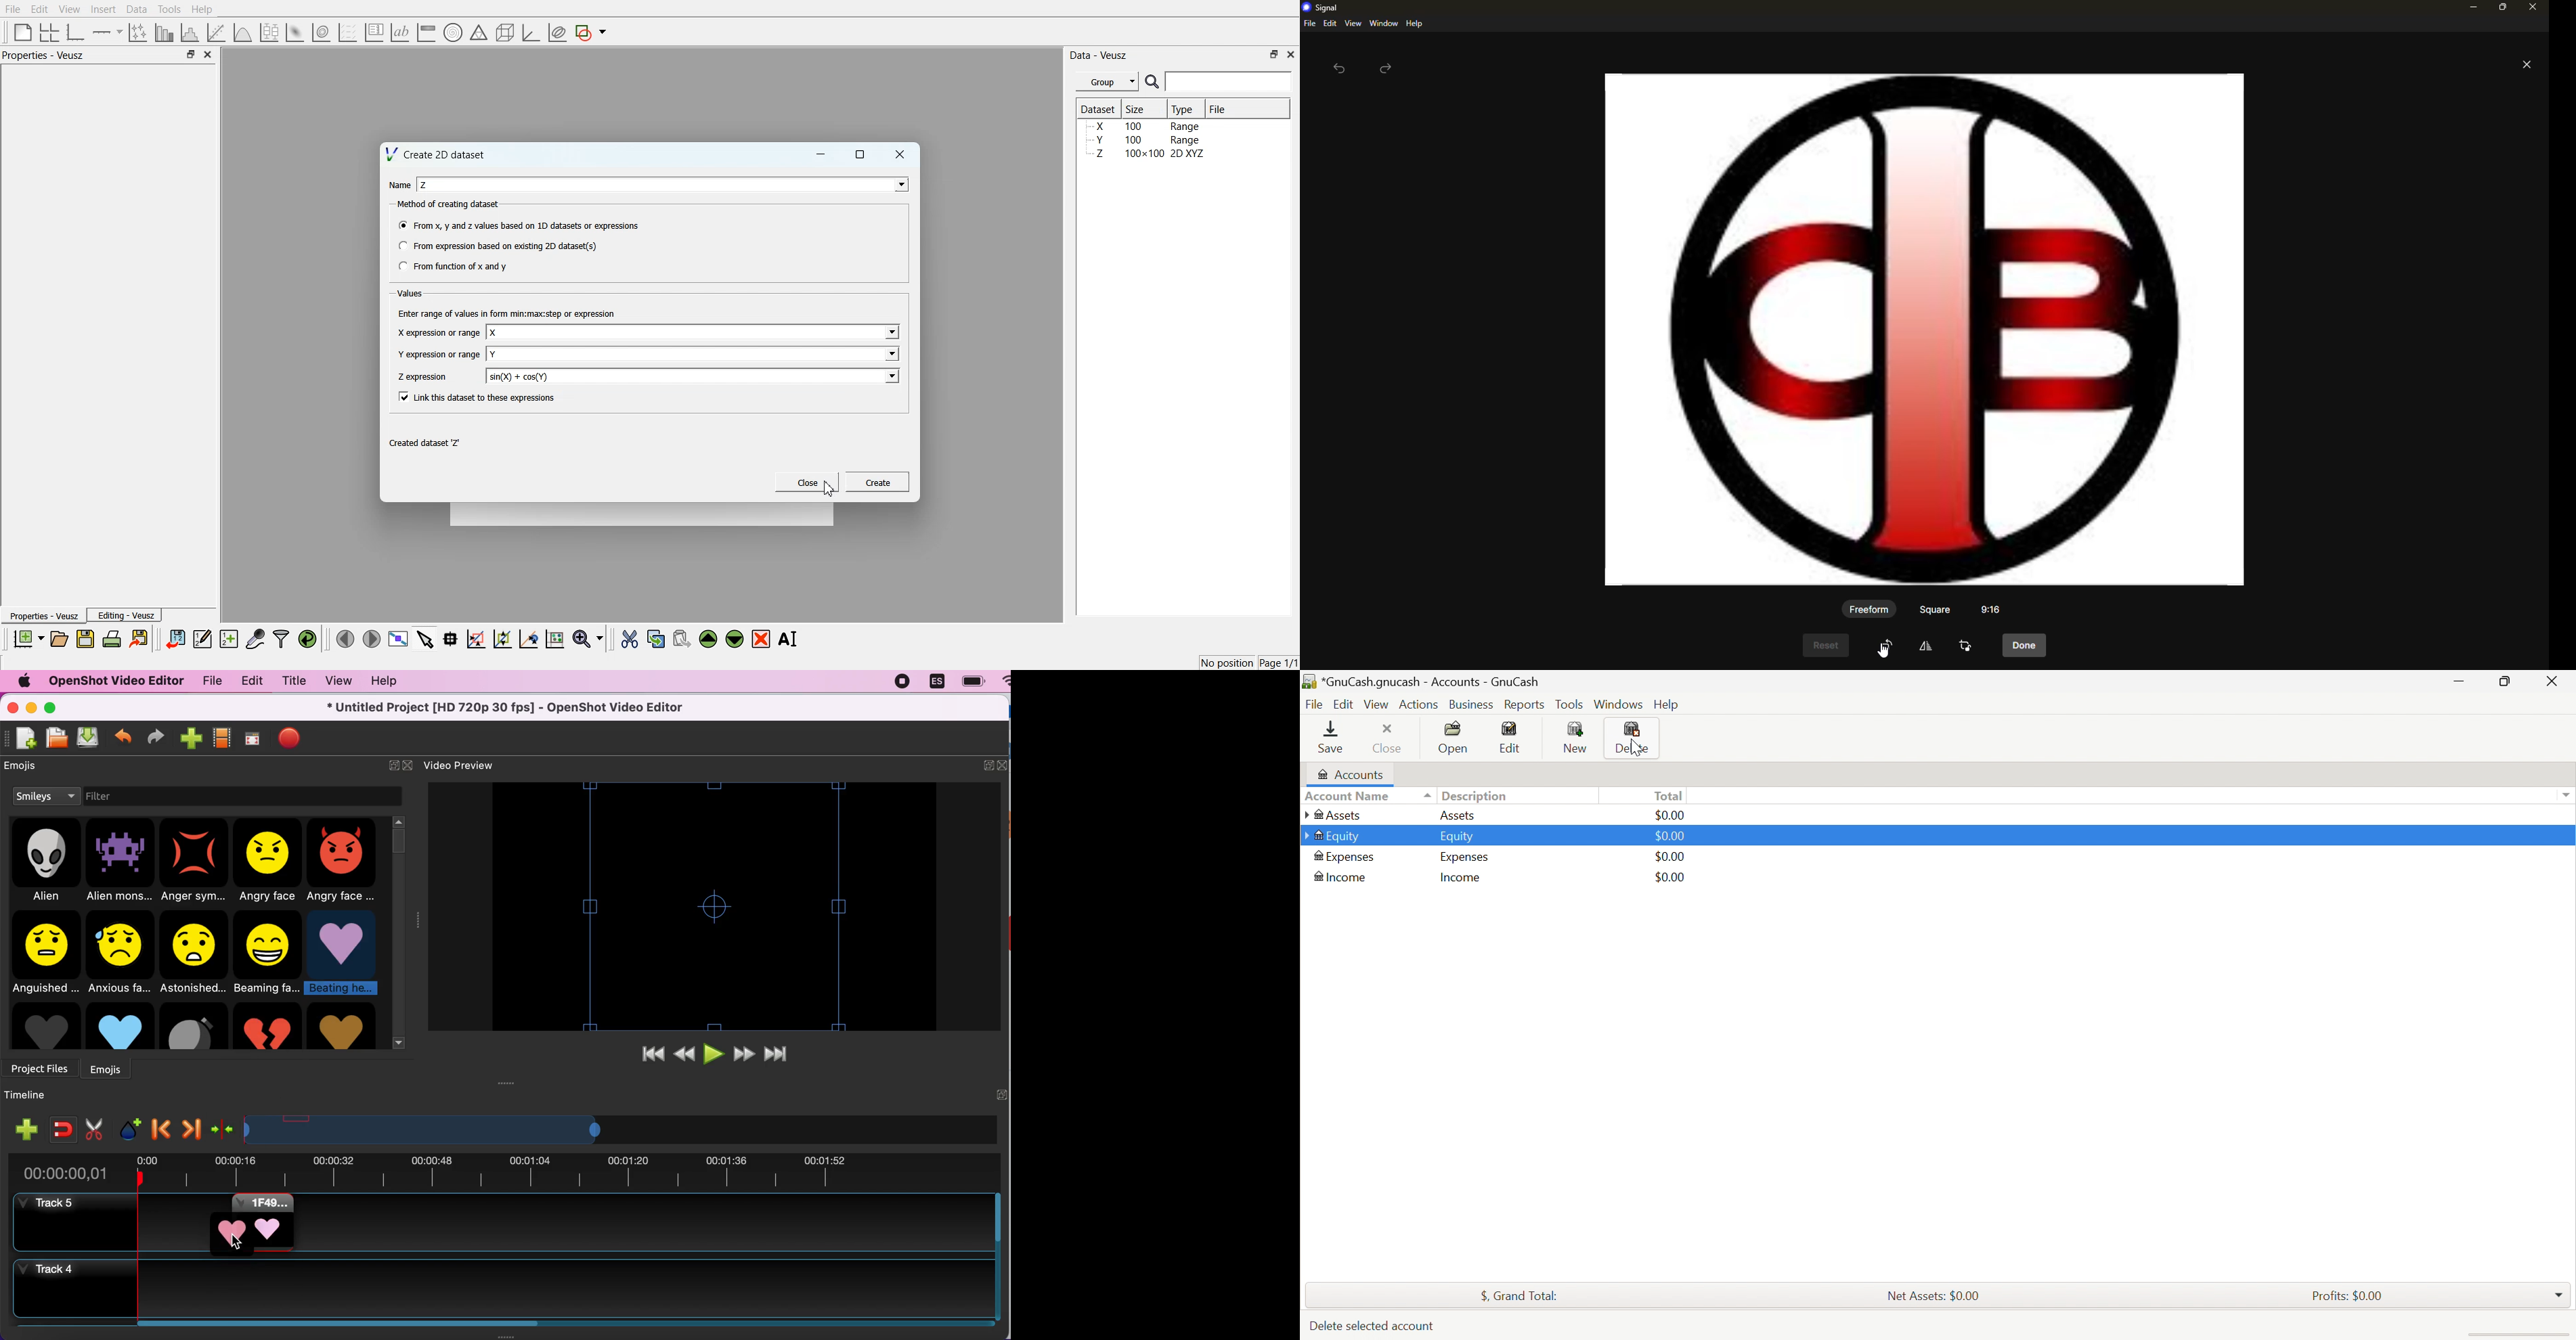 The height and width of the screenshot is (1344, 2576). What do you see at coordinates (12, 710) in the screenshot?
I see `close` at bounding box center [12, 710].